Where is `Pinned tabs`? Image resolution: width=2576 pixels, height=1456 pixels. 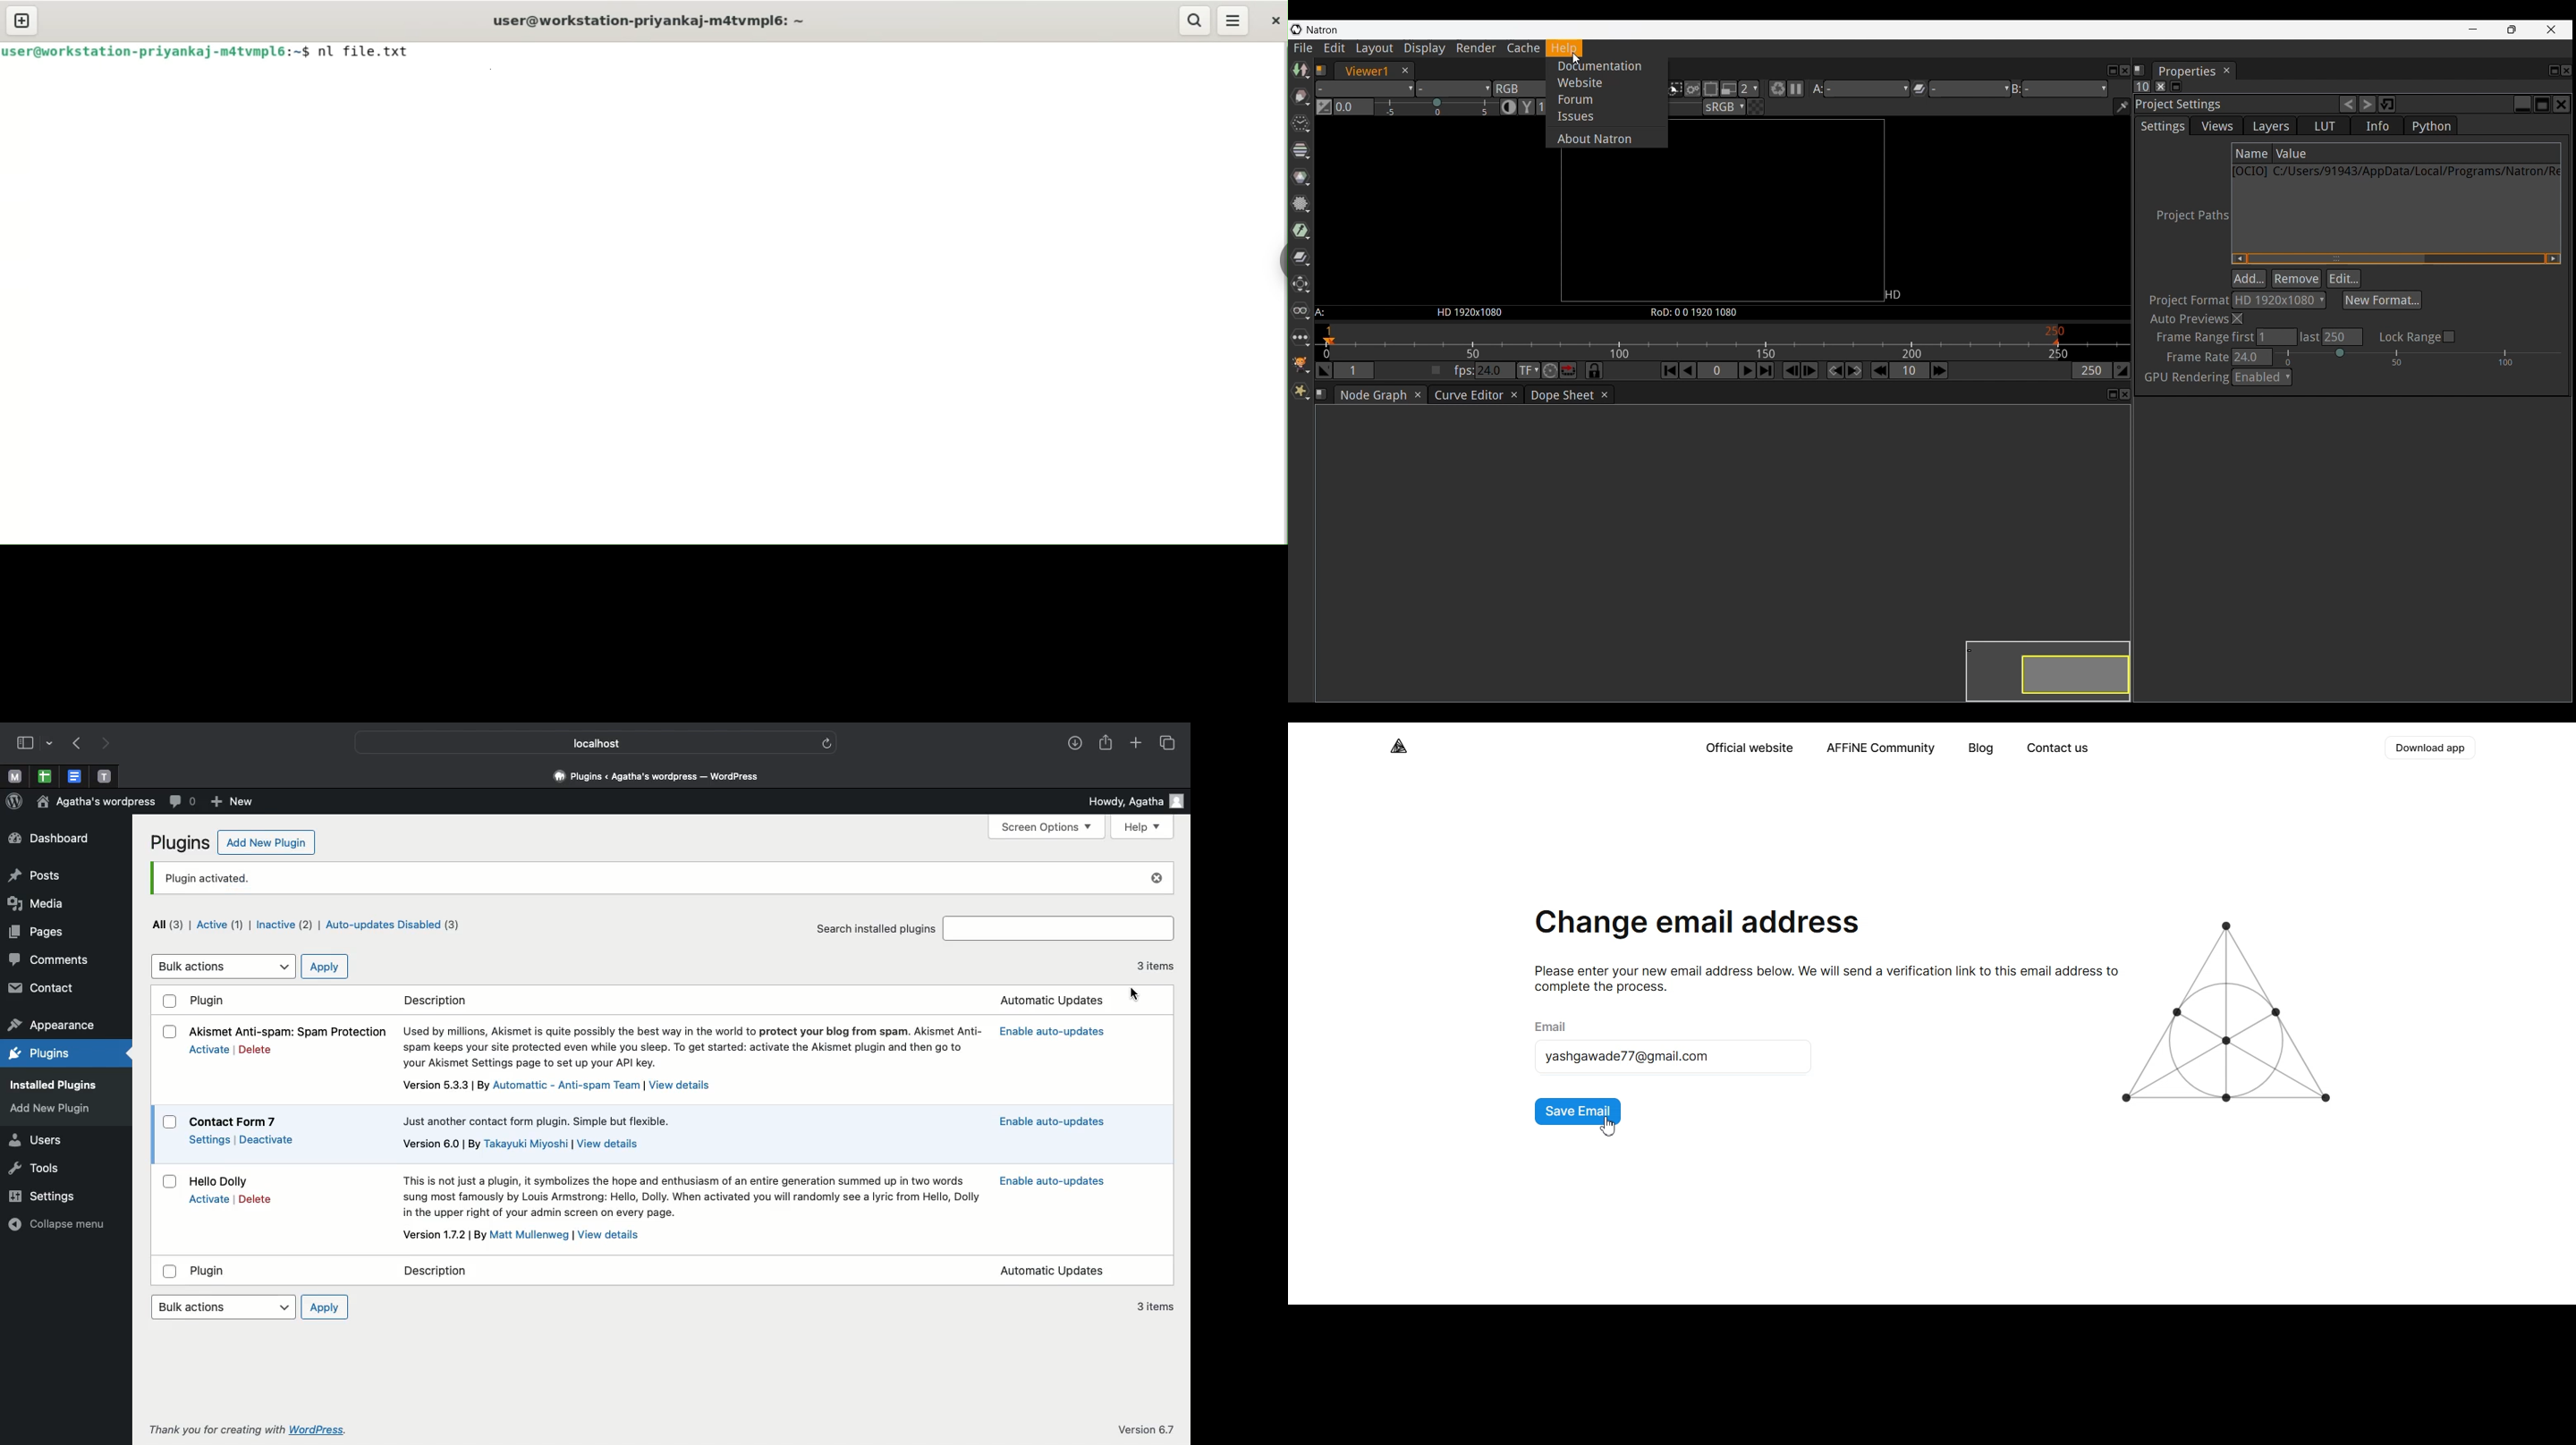
Pinned tabs is located at coordinates (107, 776).